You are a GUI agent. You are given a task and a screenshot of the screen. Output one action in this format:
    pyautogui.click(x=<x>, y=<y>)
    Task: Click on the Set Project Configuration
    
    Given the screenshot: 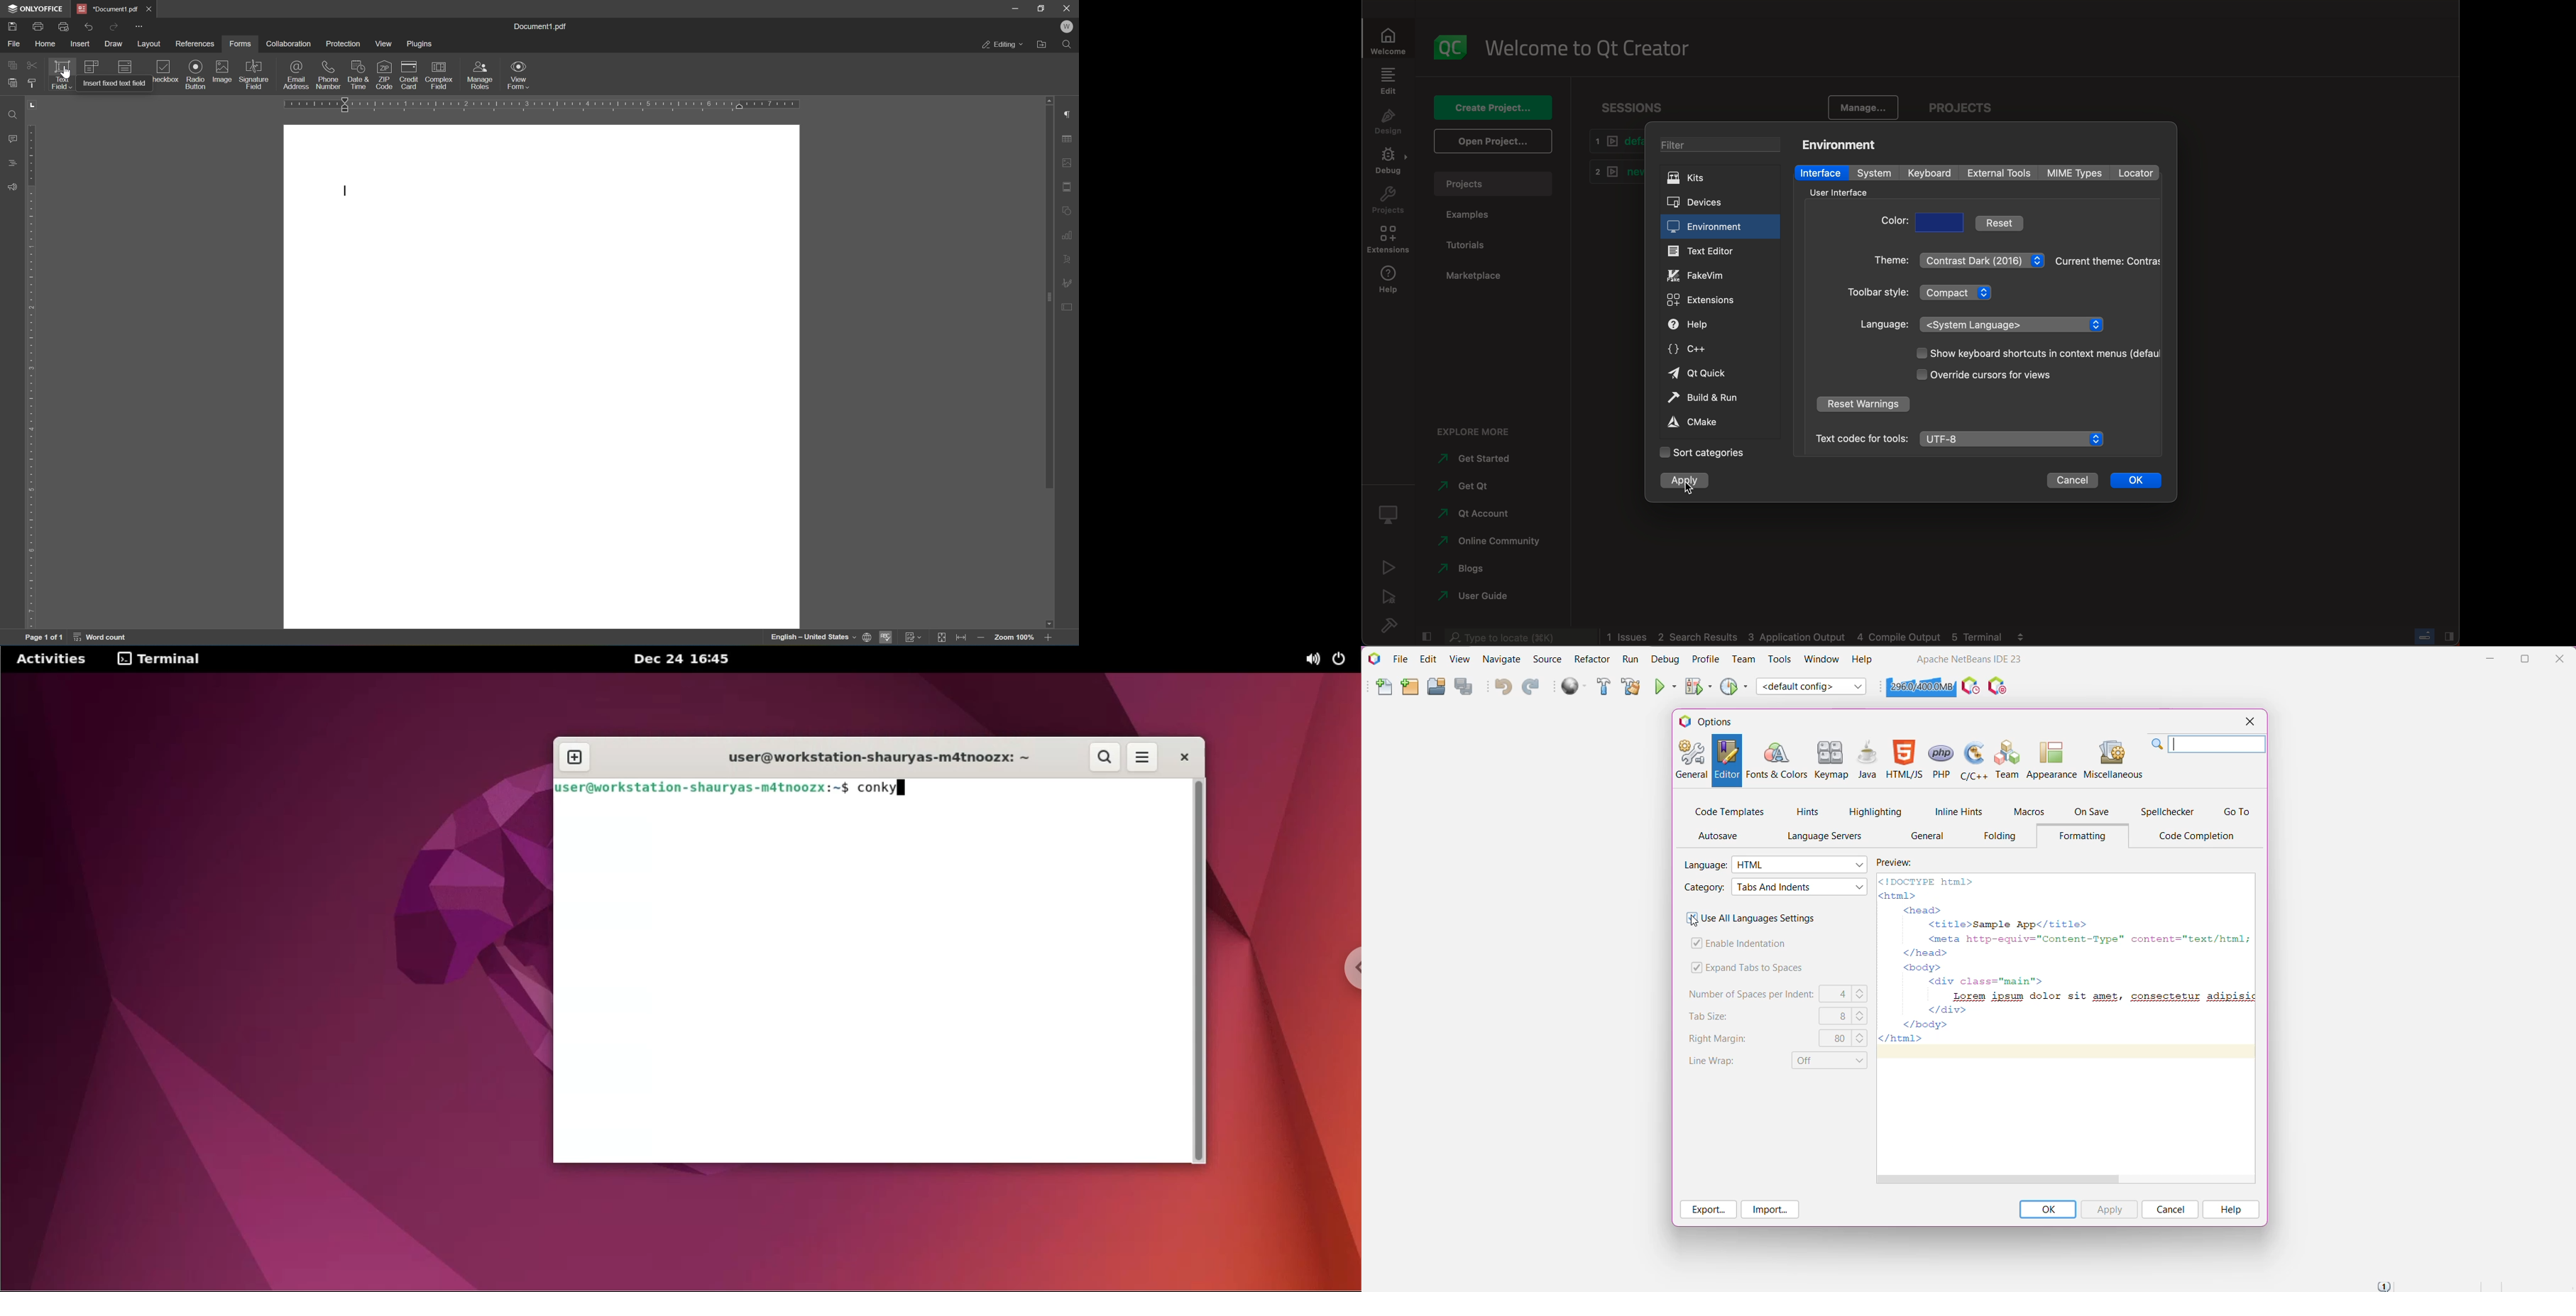 What is the action you would take?
    pyautogui.click(x=1812, y=687)
    